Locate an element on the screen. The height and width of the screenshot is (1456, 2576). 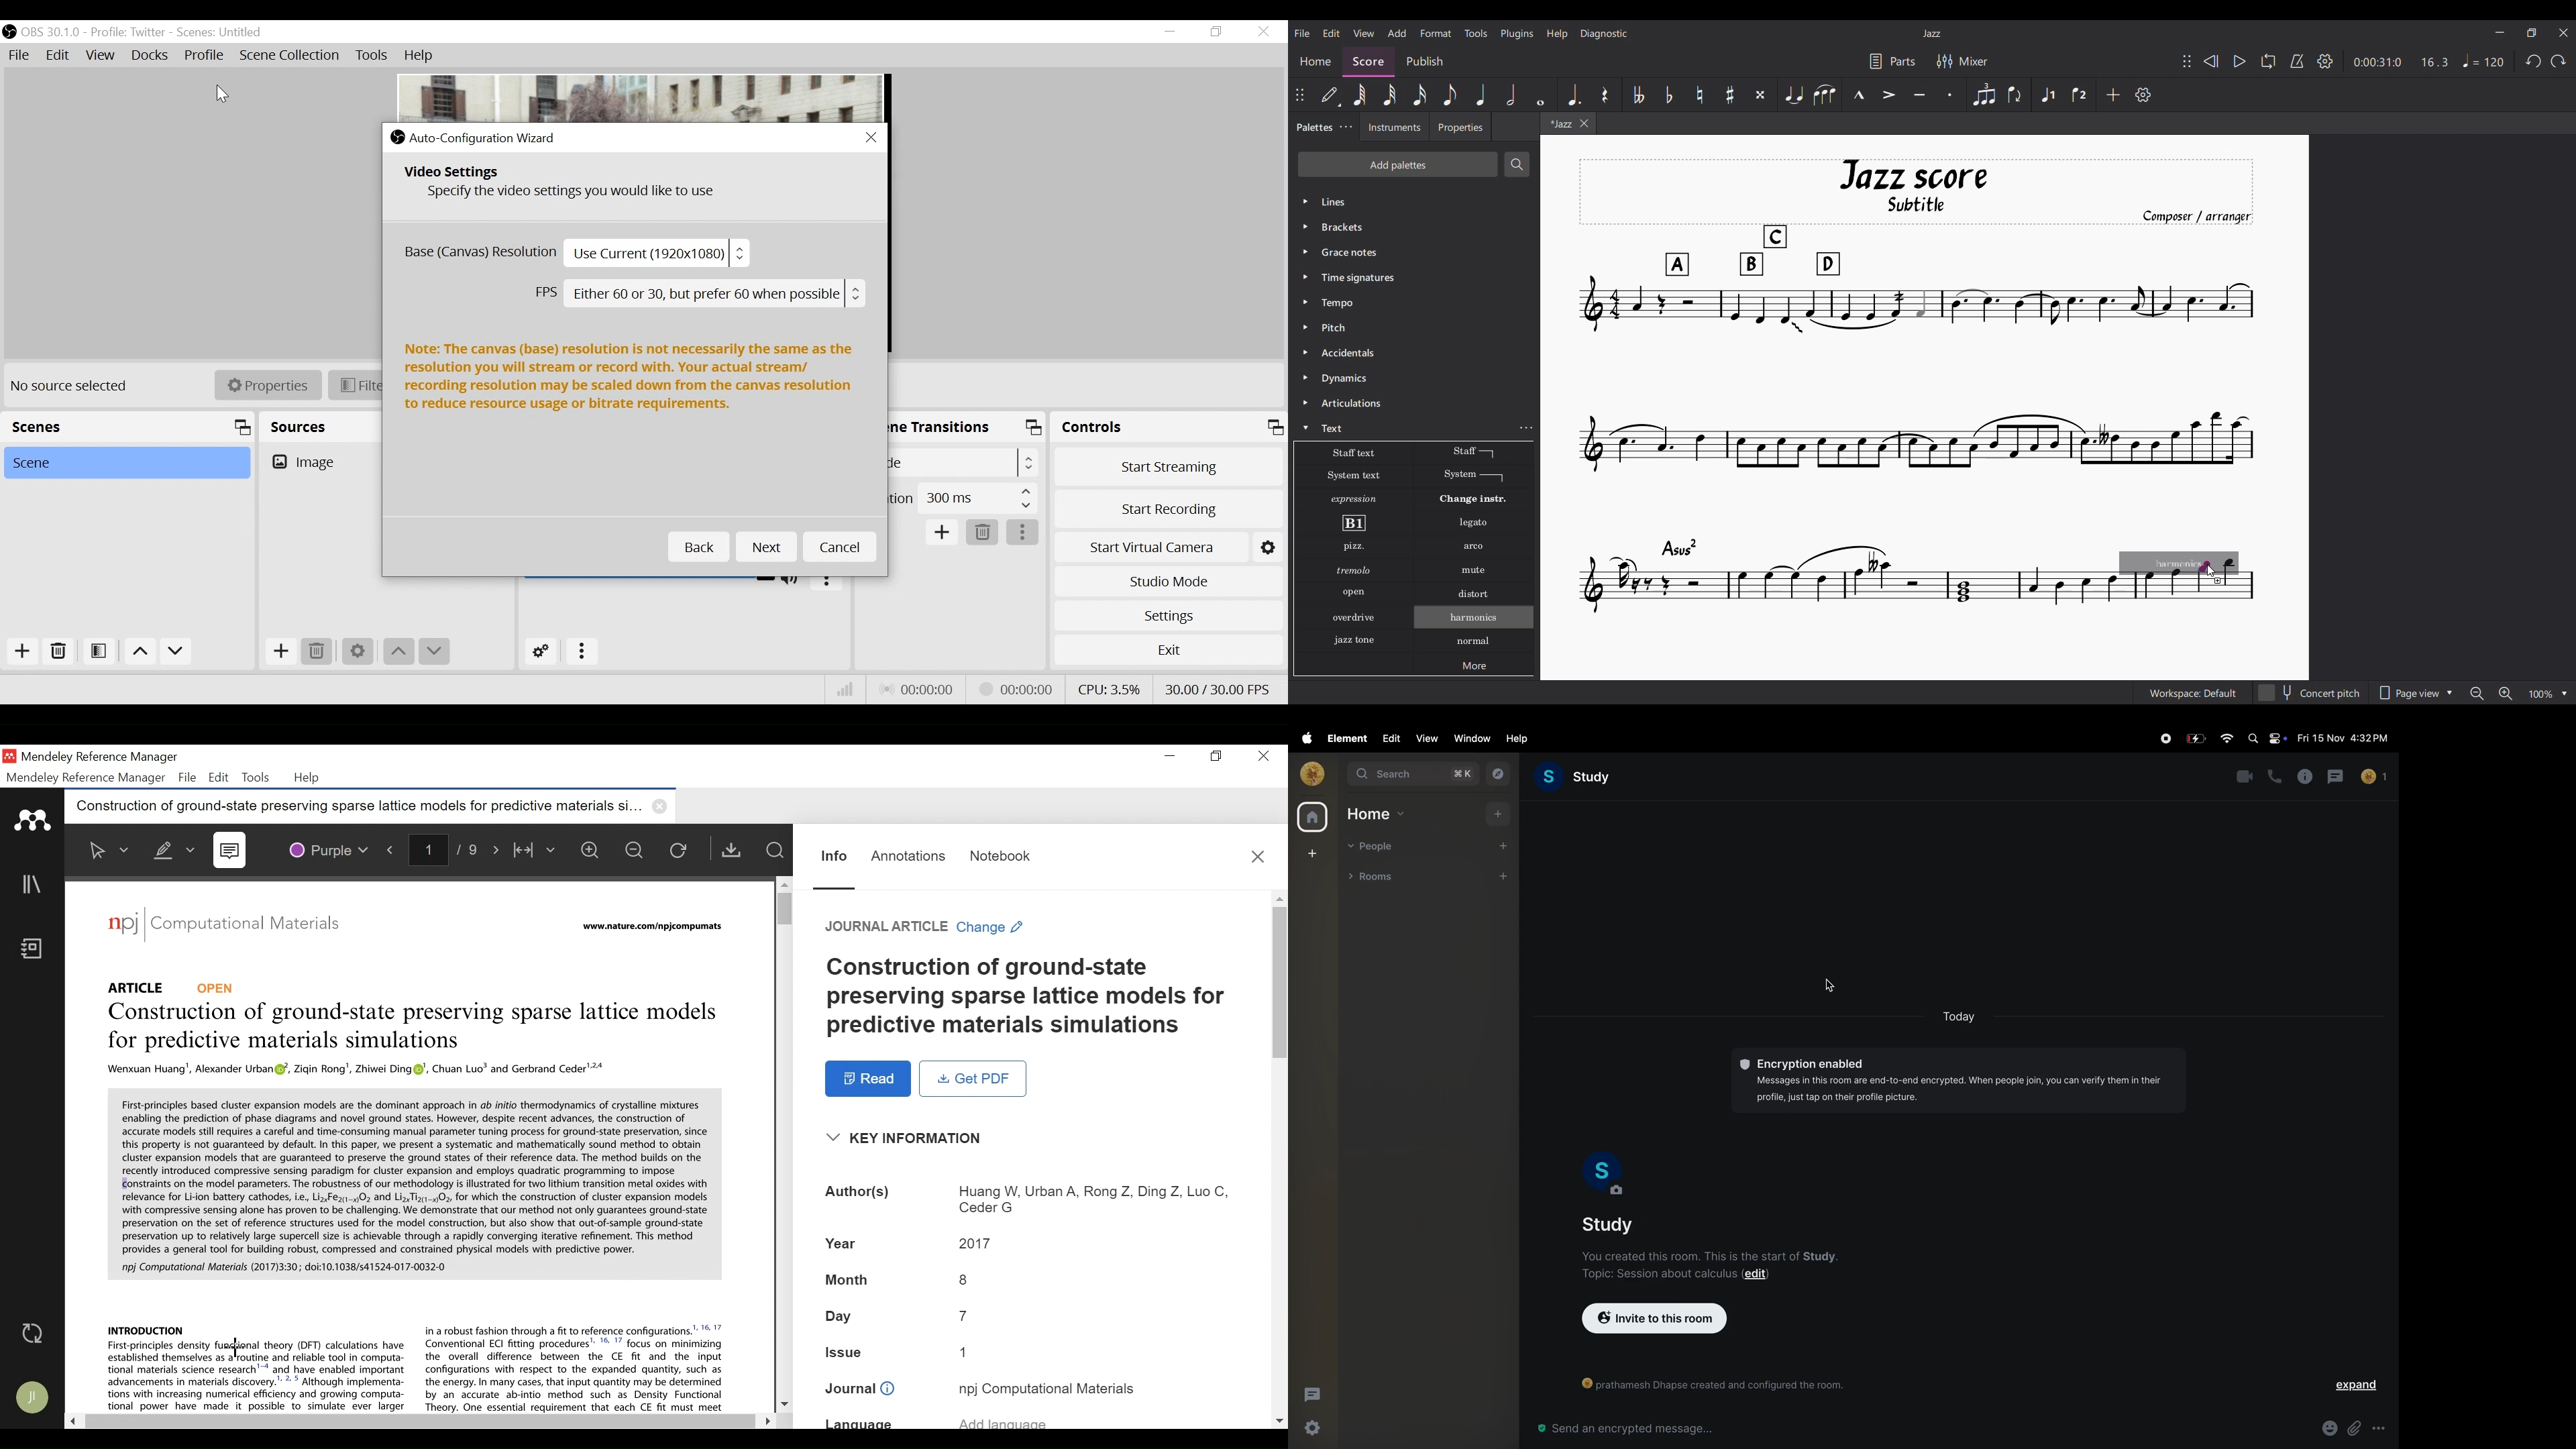
Notebook is located at coordinates (999, 854).